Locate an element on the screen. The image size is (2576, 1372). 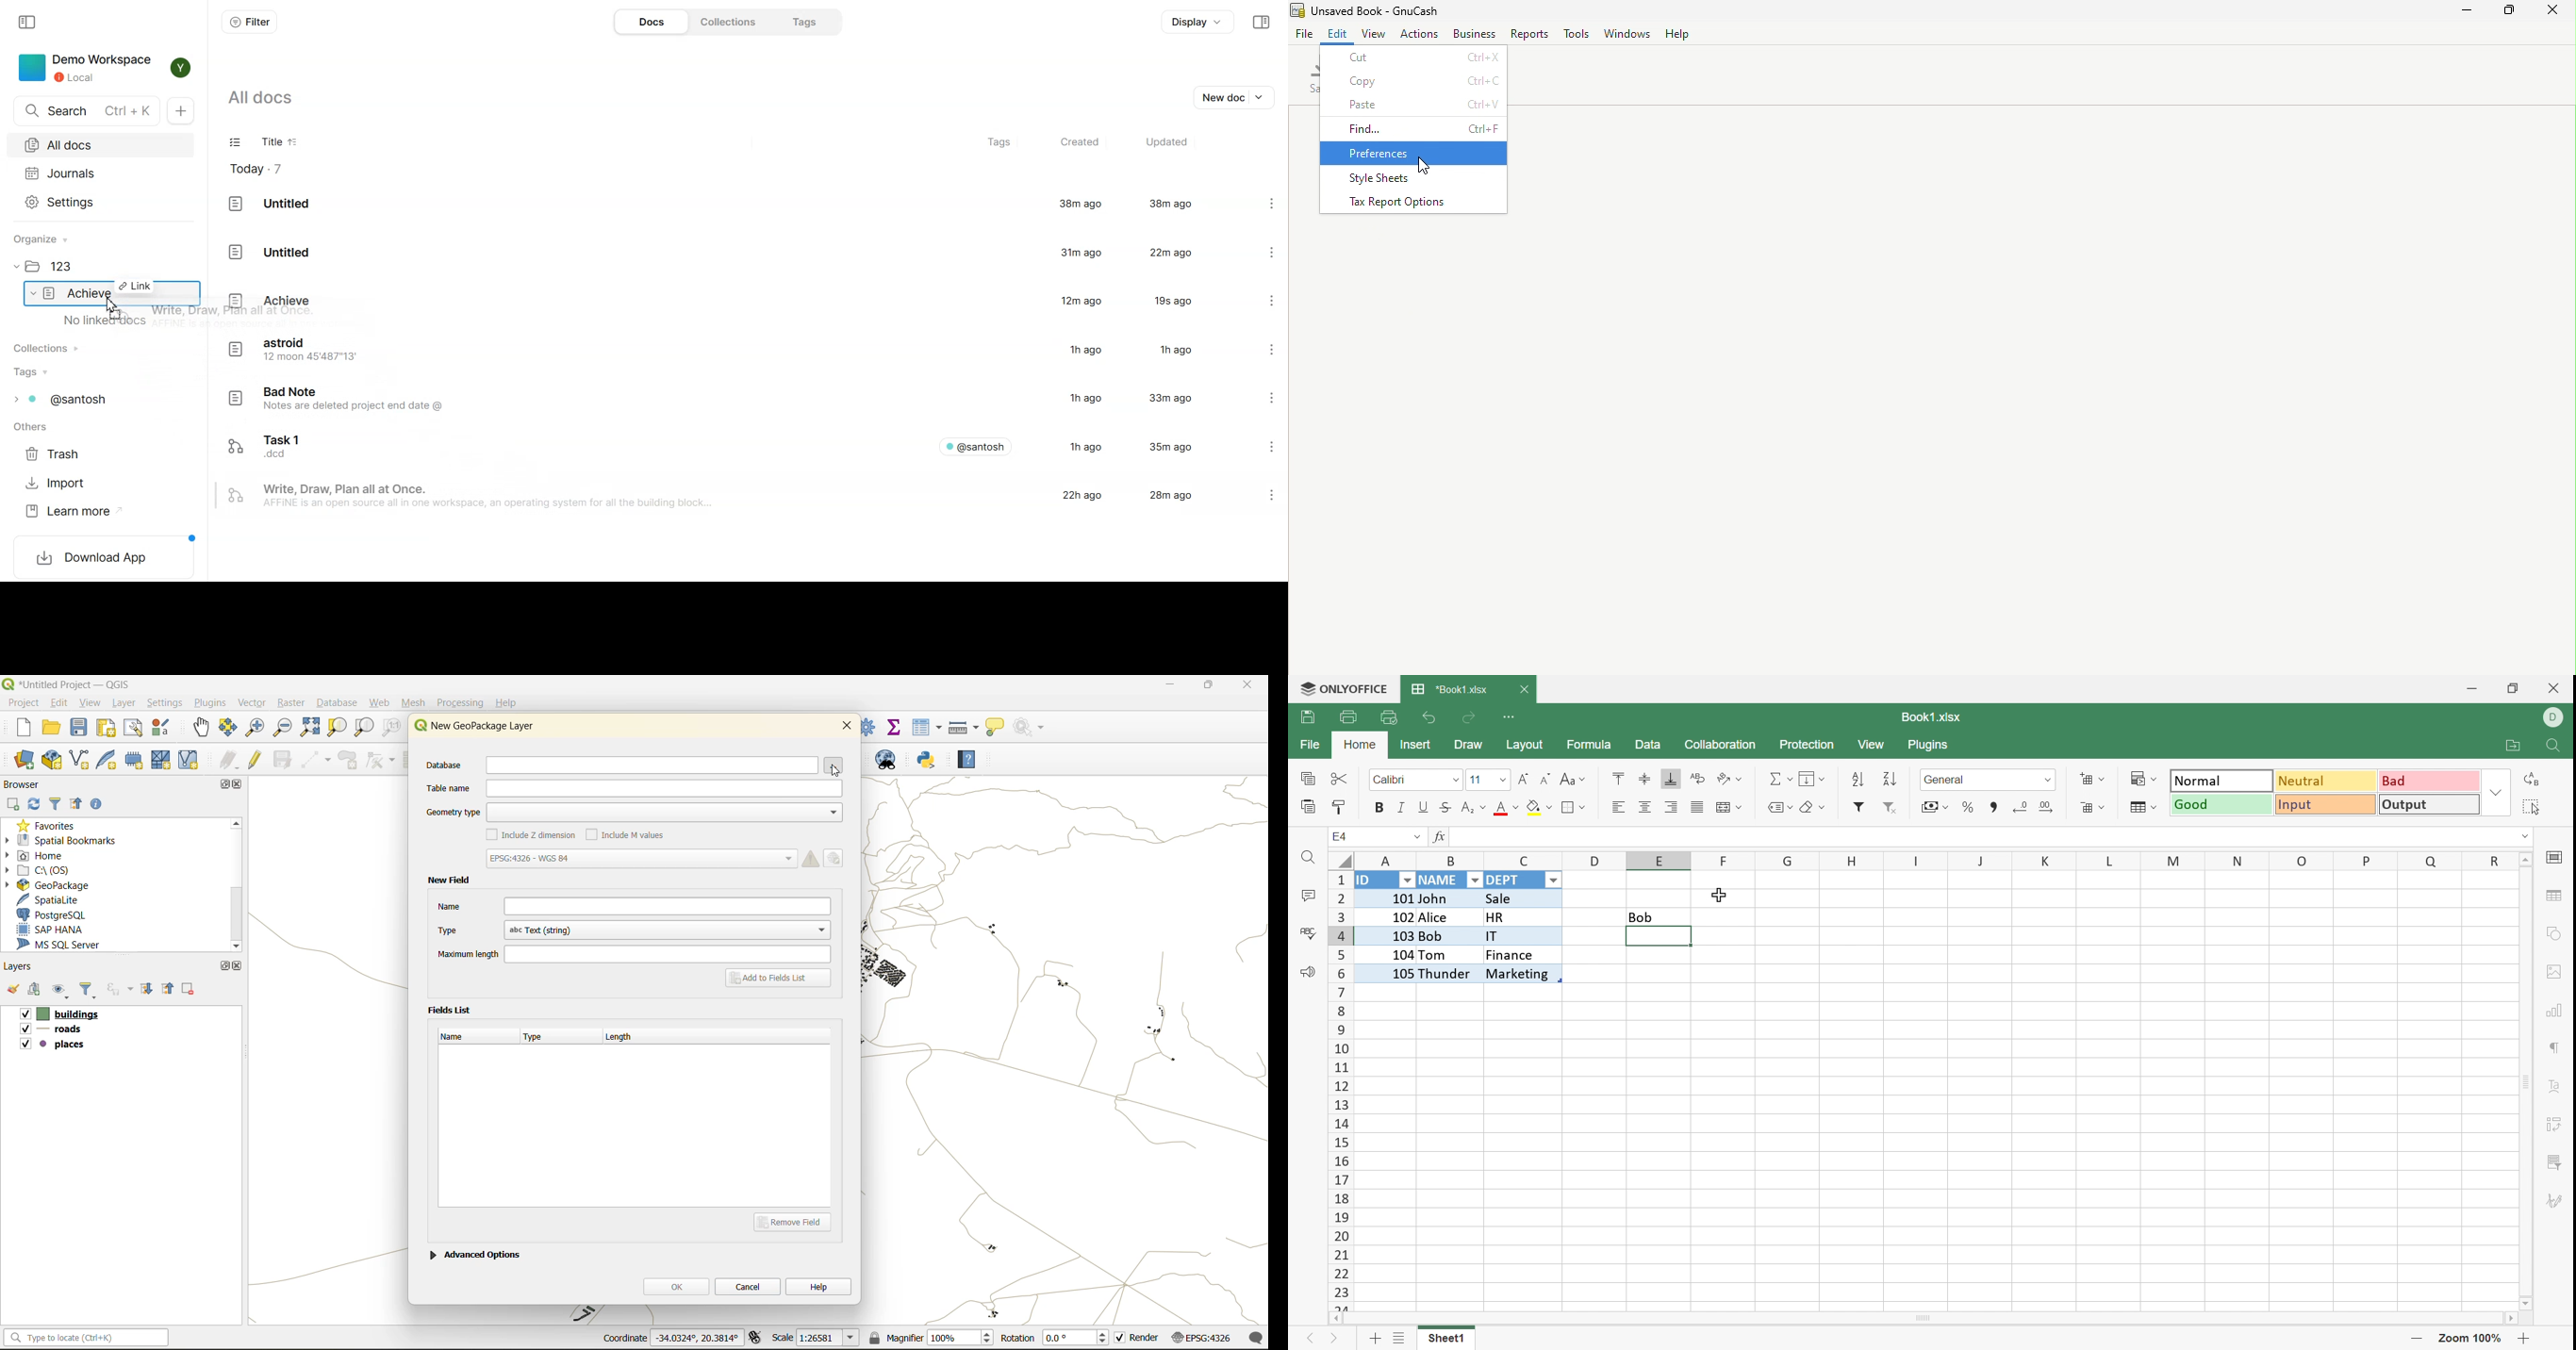
Tags is located at coordinates (34, 372).